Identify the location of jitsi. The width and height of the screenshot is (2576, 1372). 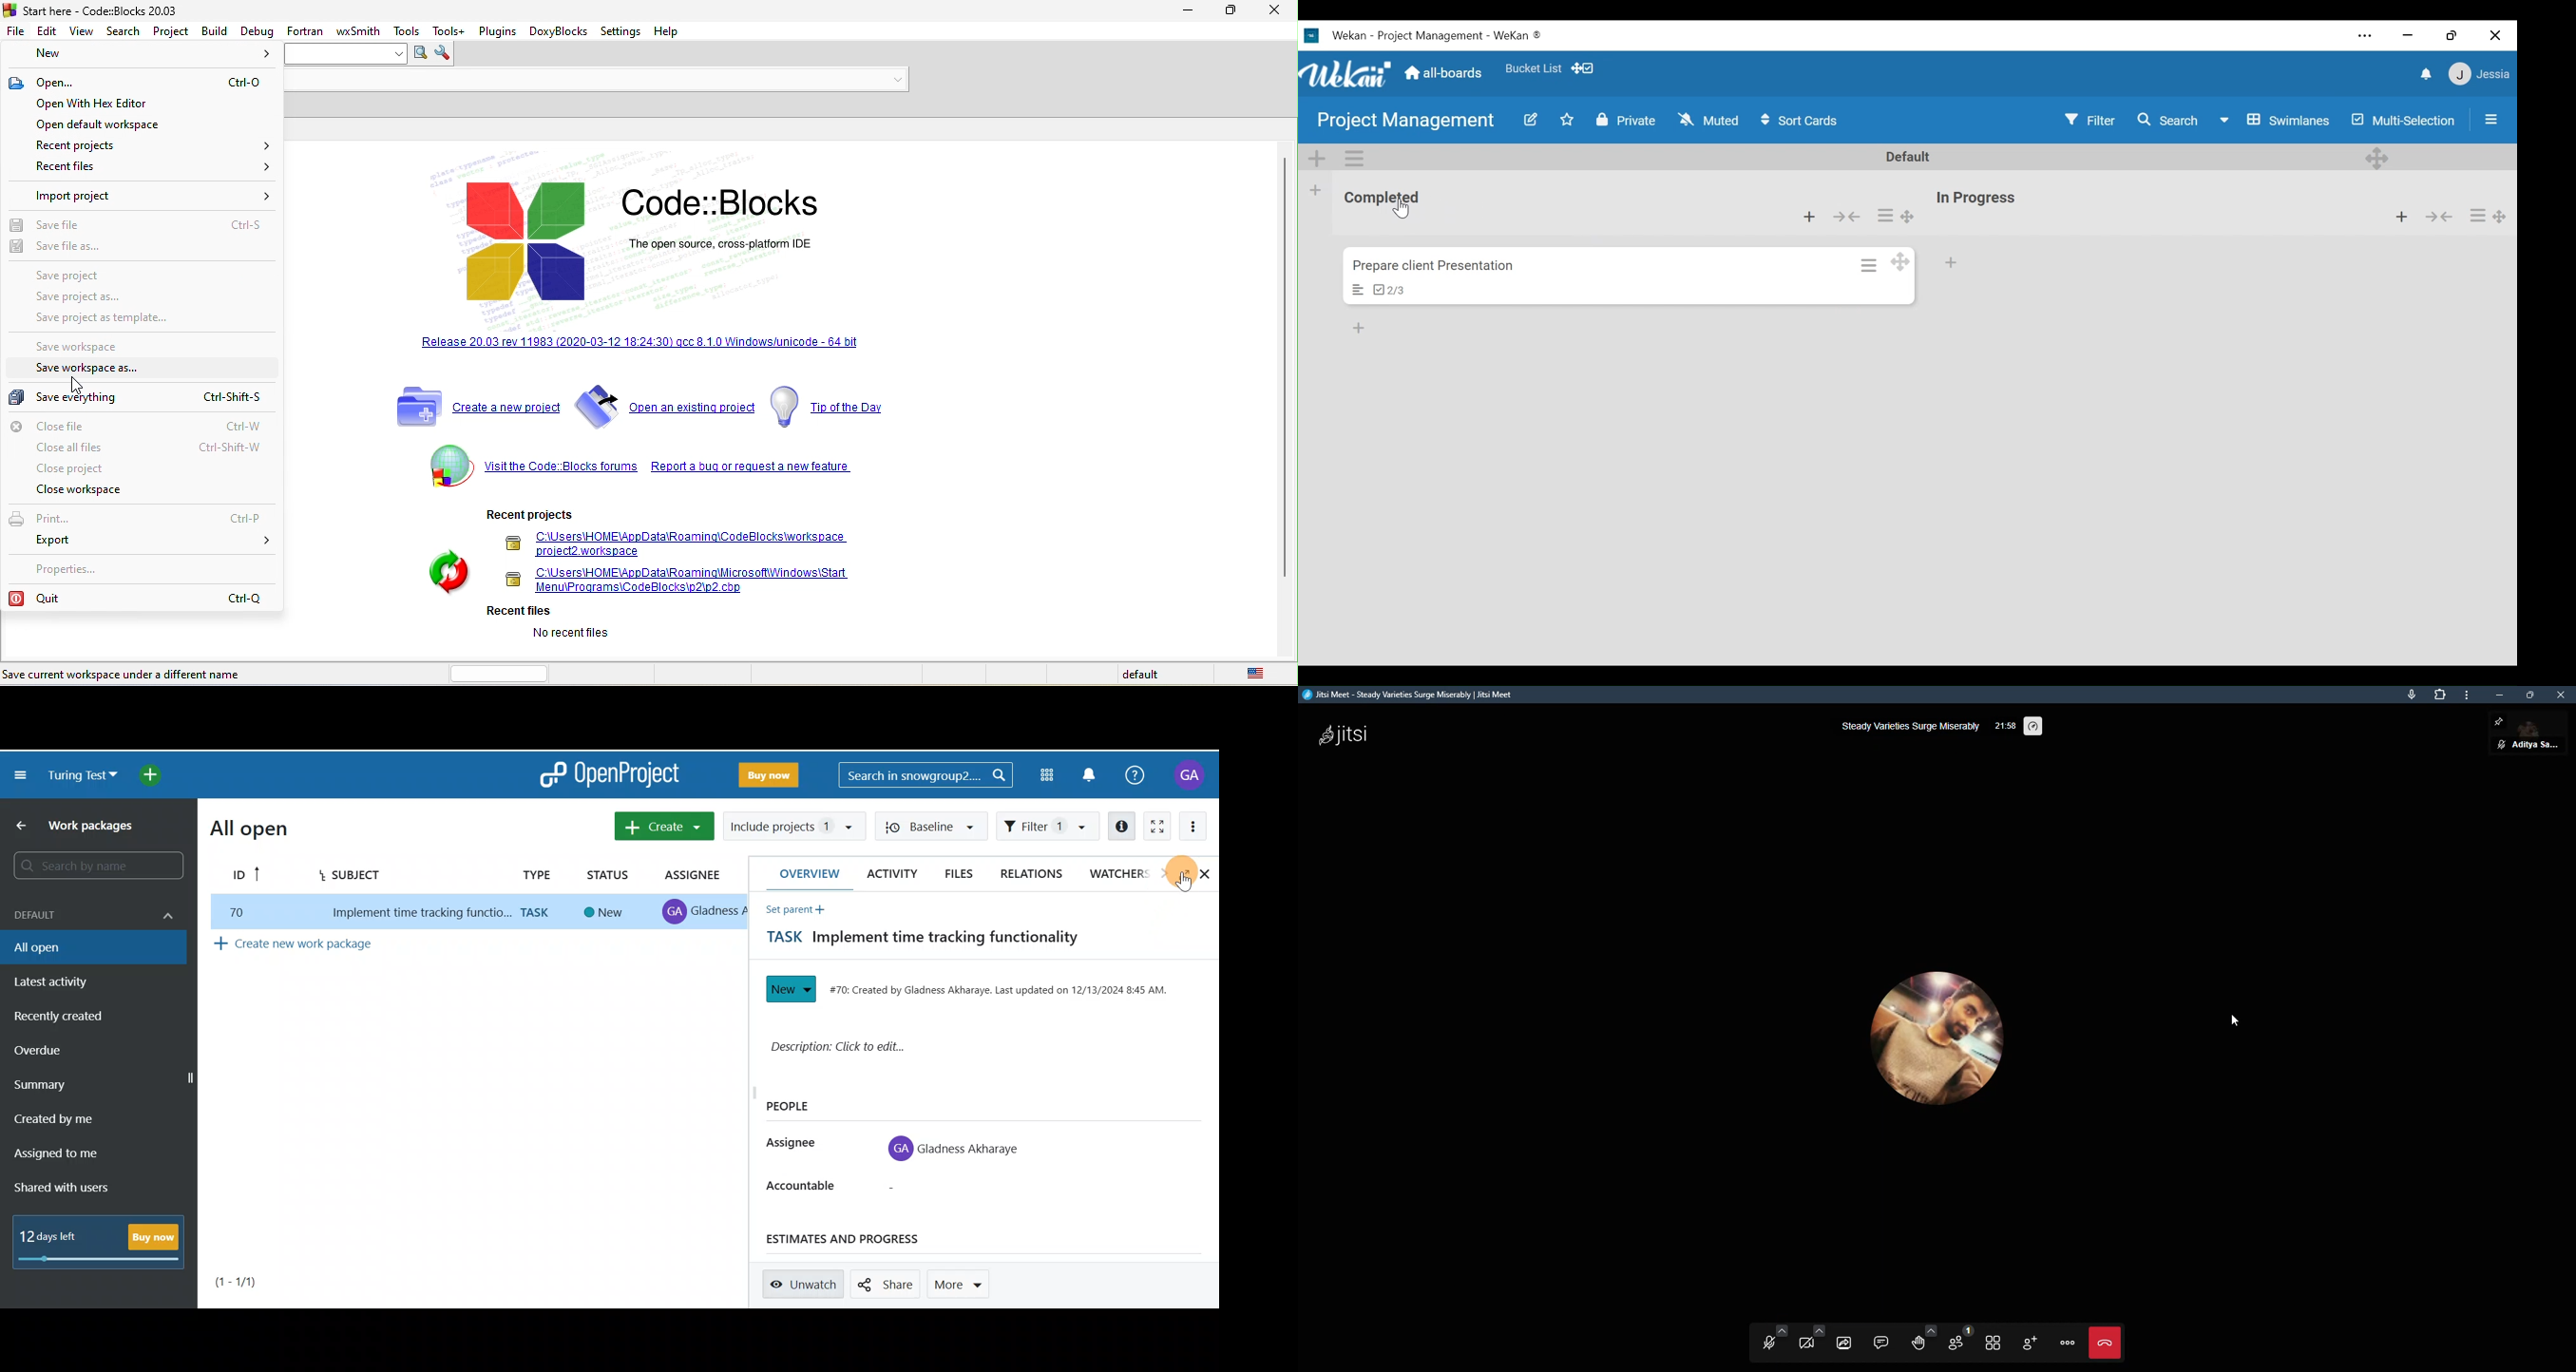
(1344, 734).